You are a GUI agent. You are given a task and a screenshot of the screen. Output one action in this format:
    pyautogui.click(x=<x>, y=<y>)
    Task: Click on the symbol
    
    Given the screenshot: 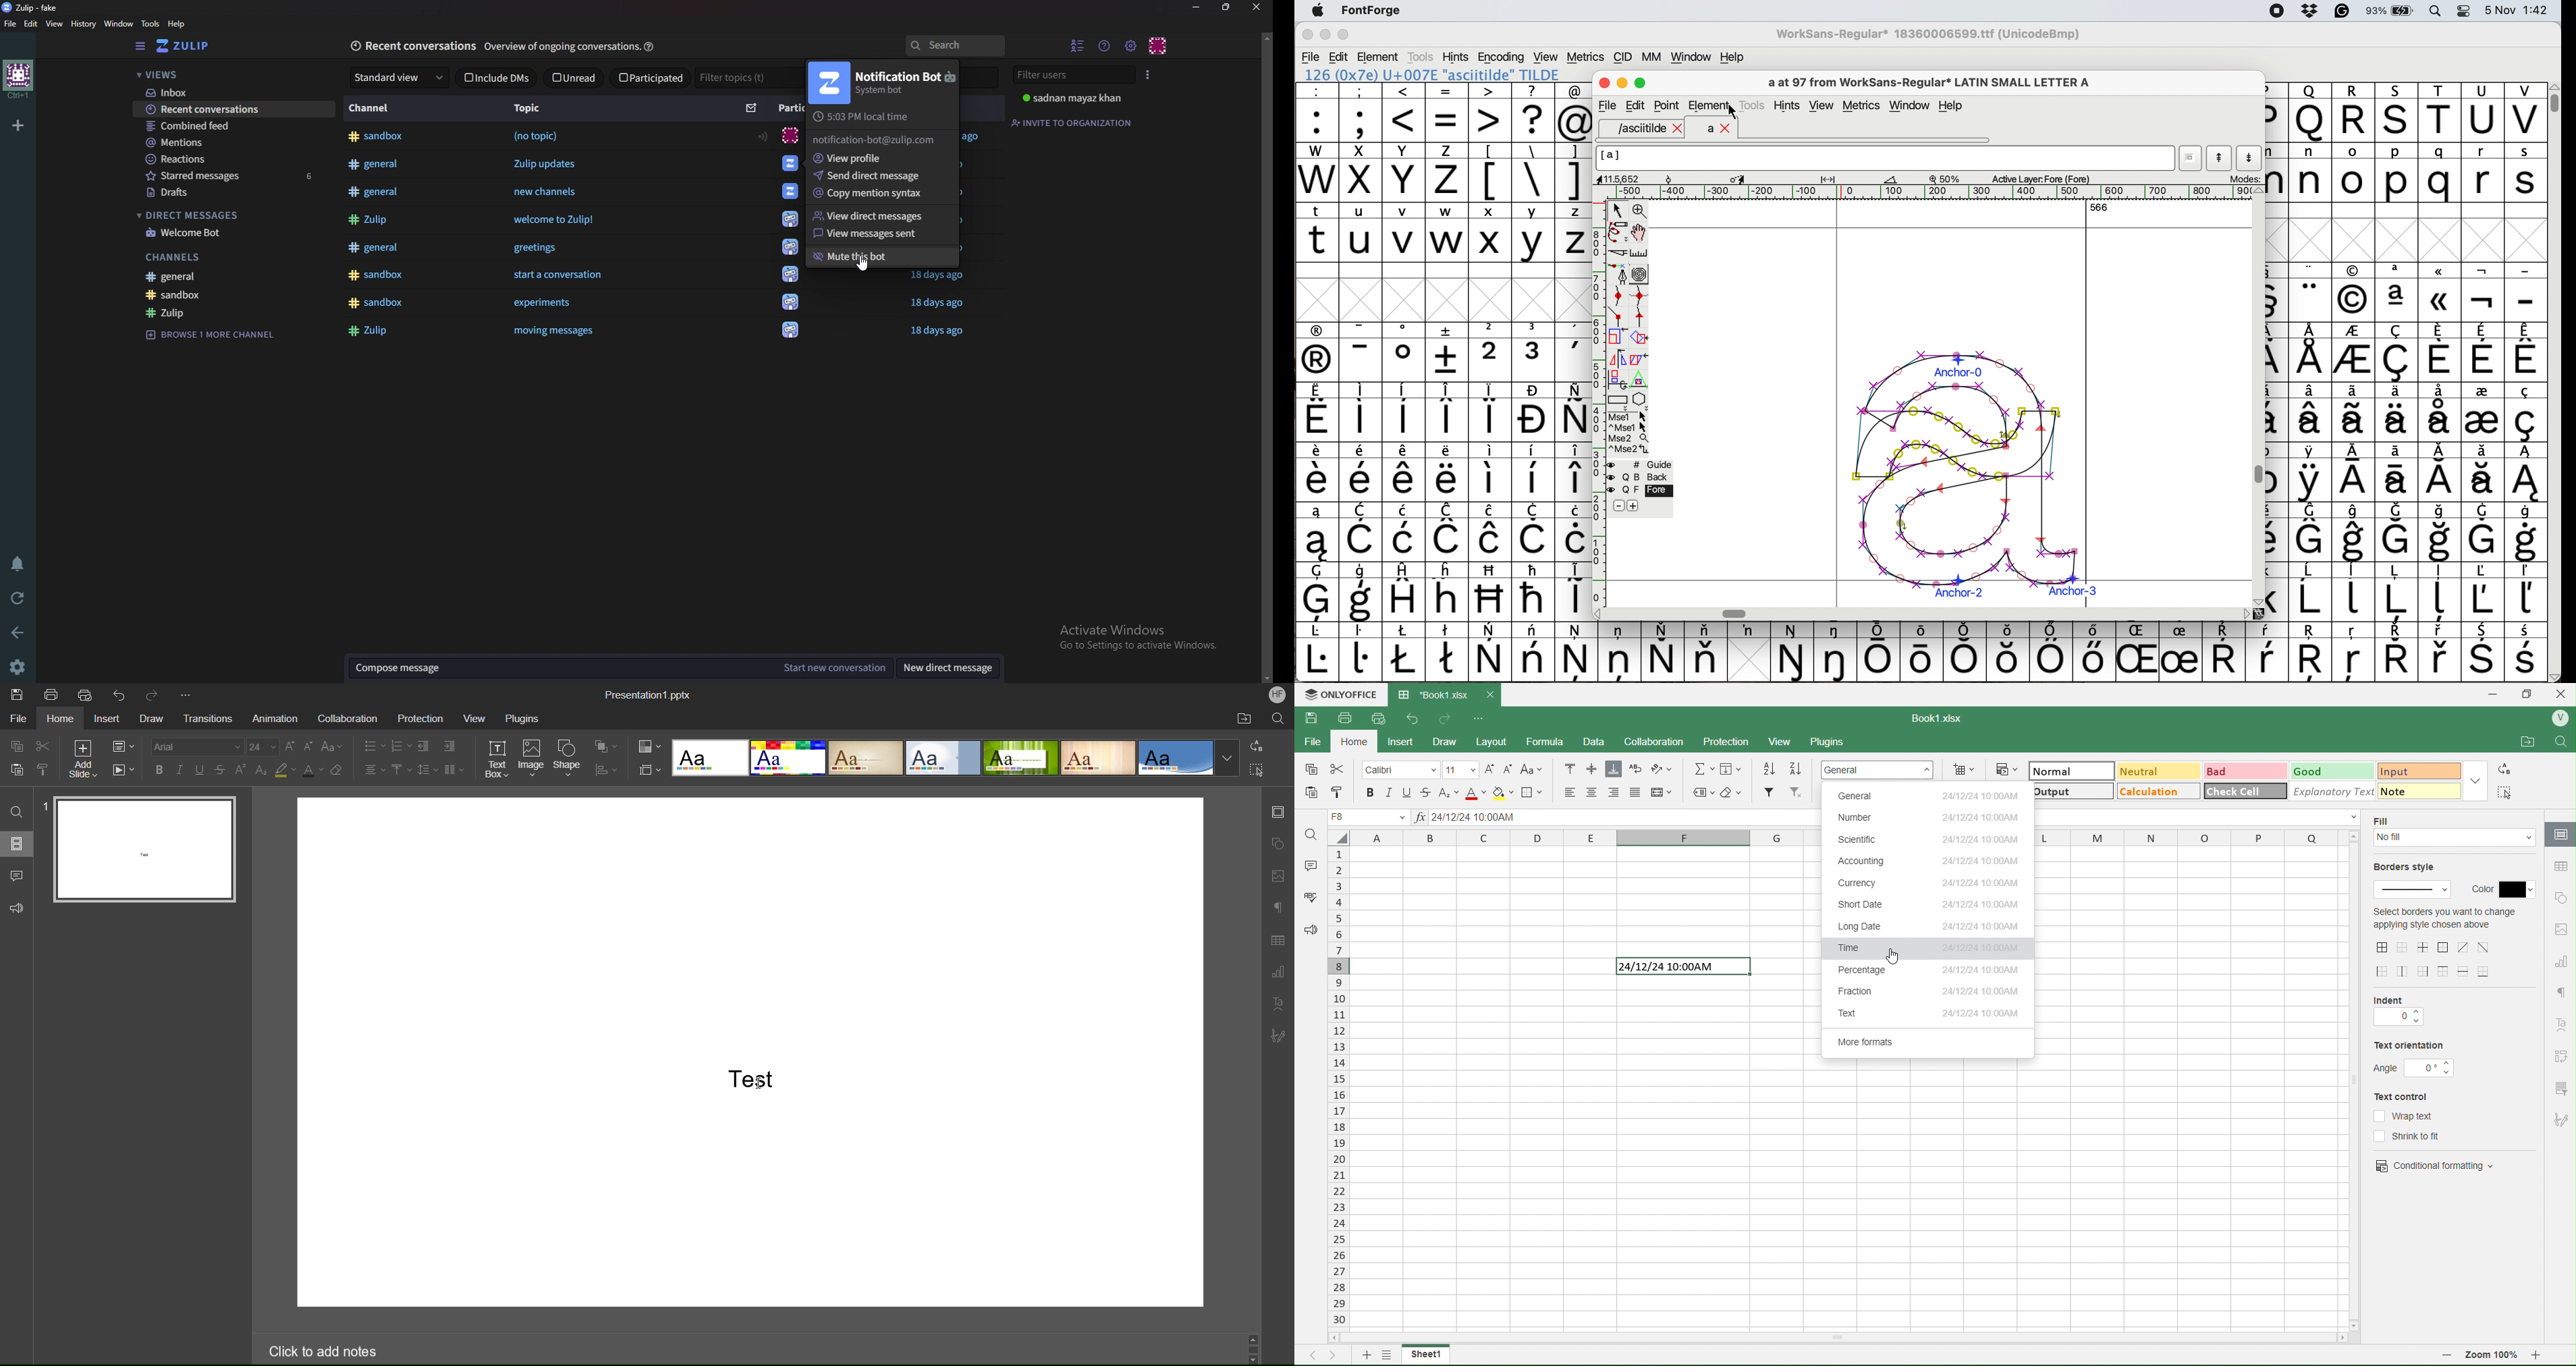 What is the action you would take?
    pyautogui.click(x=1574, y=353)
    